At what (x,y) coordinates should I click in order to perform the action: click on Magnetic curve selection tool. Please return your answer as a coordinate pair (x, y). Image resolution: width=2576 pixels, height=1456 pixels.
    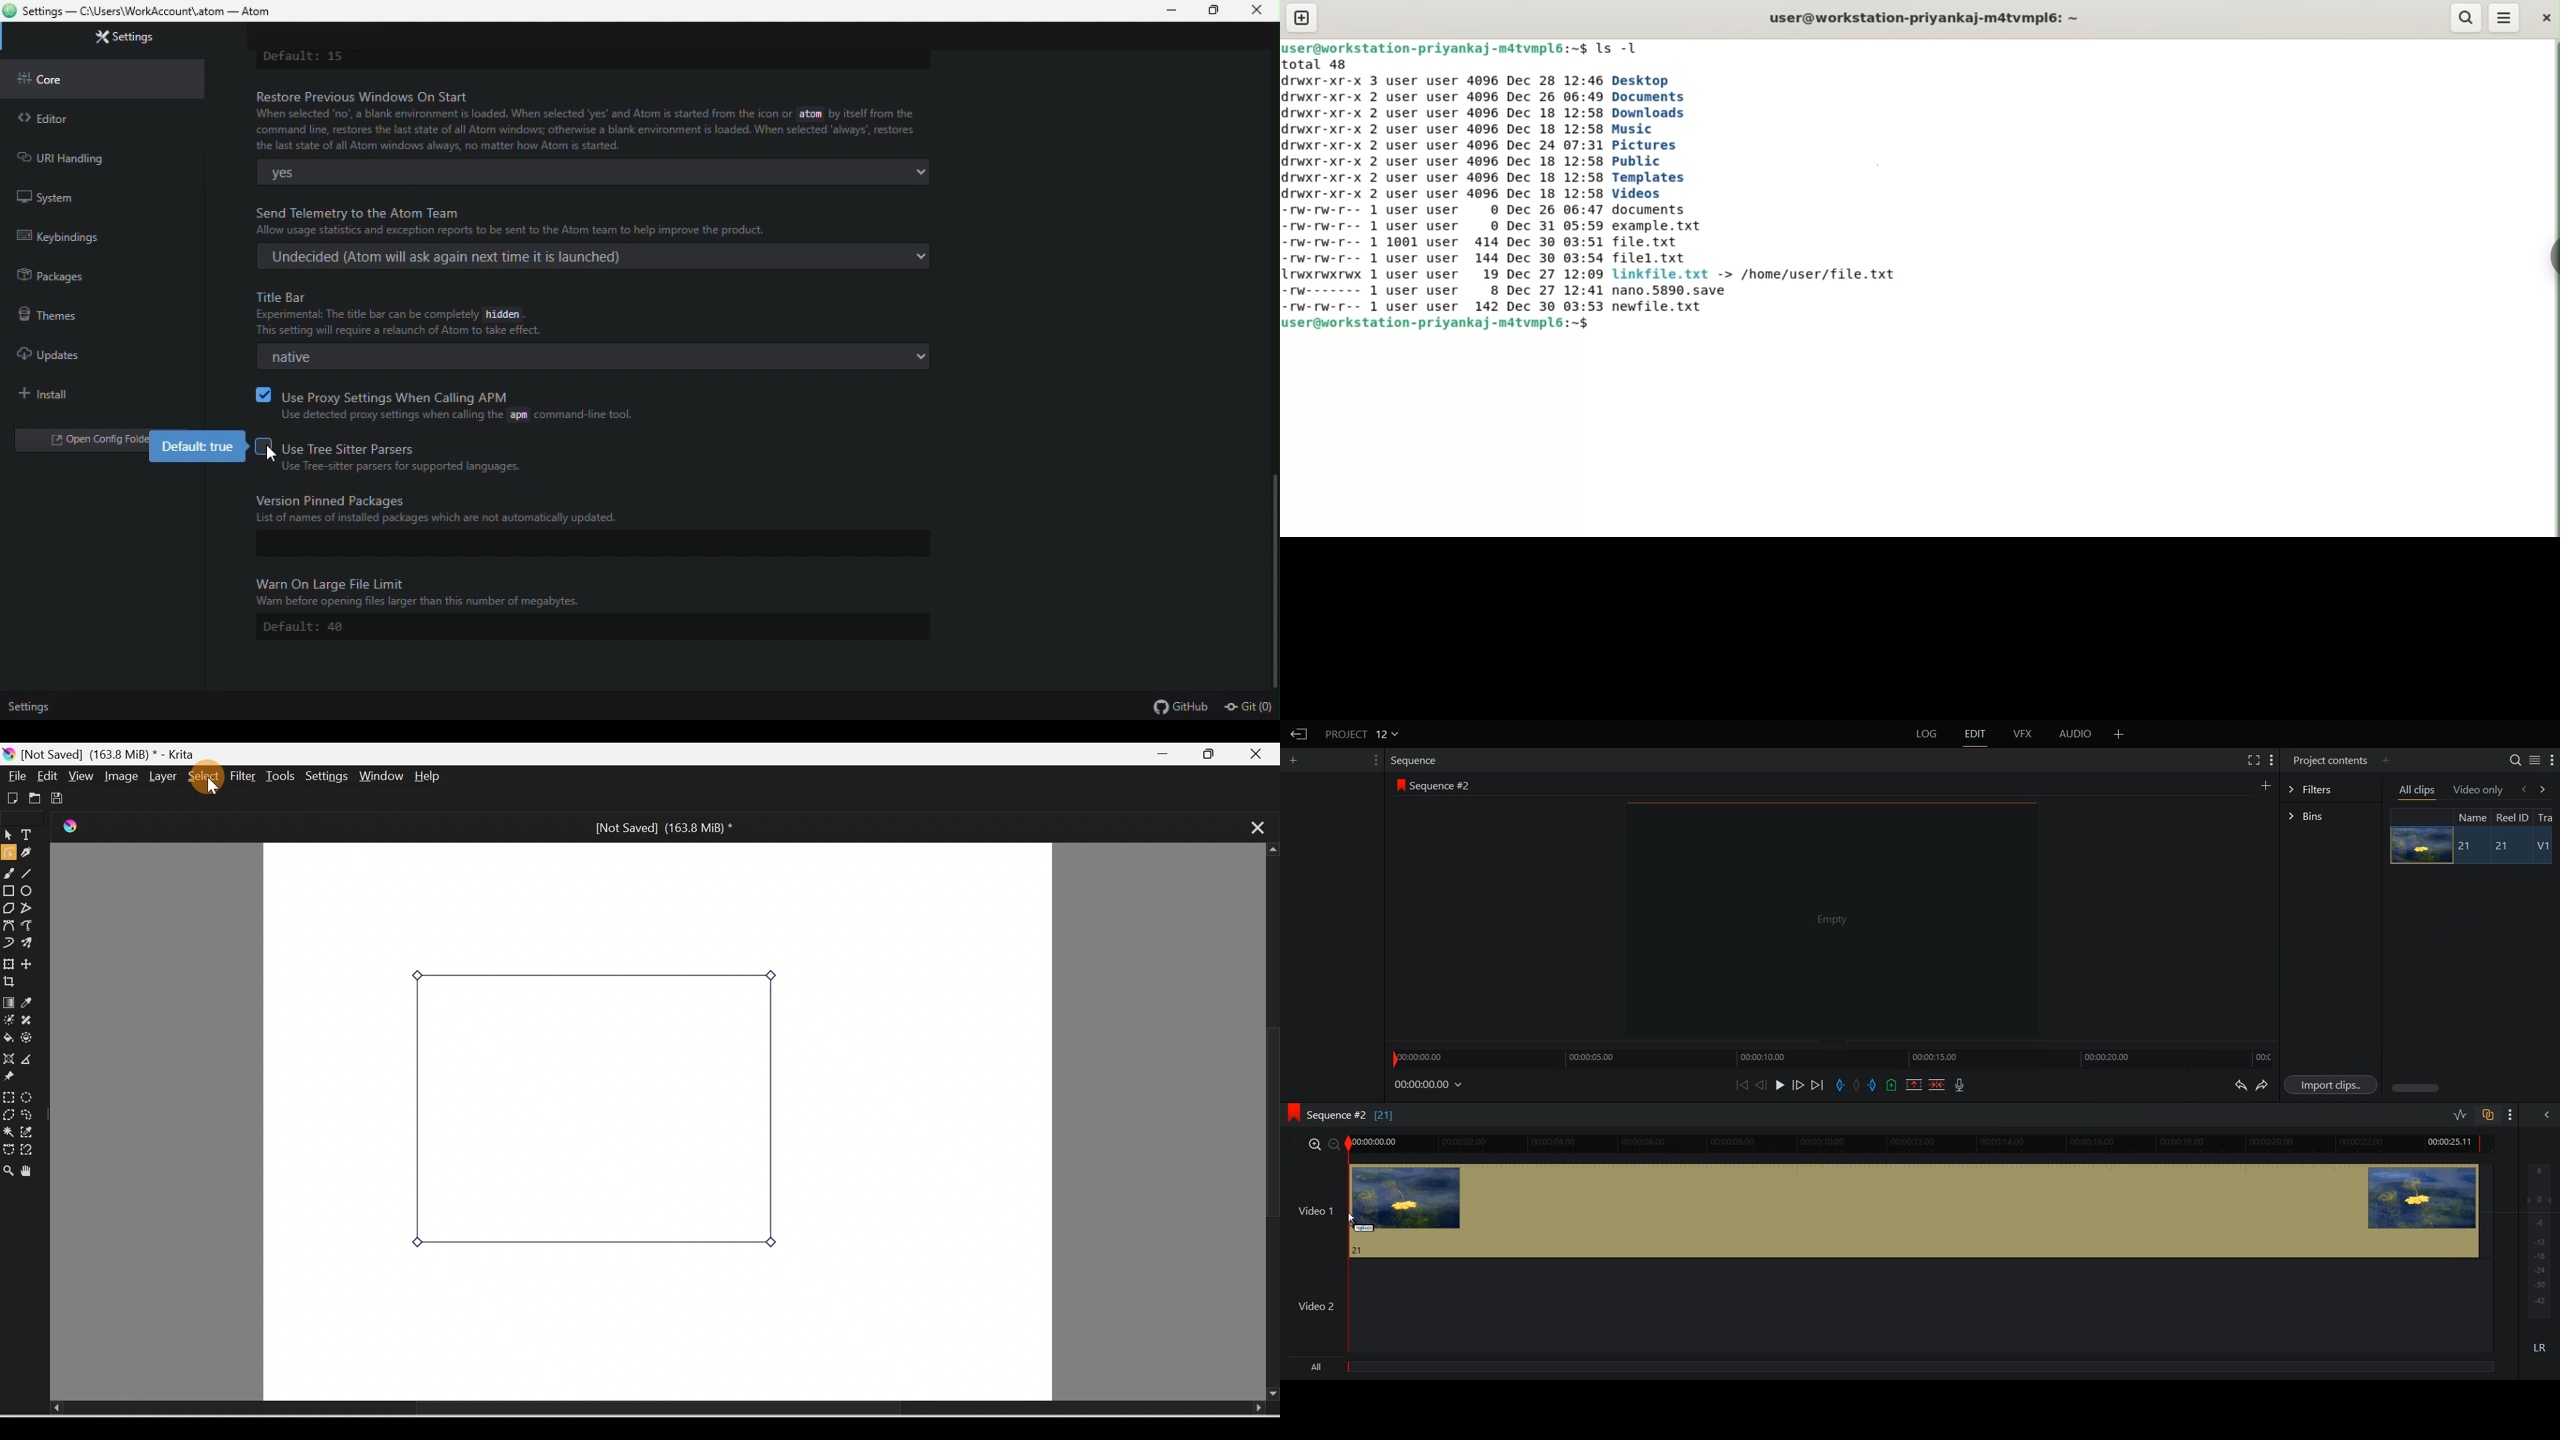
    Looking at the image, I should click on (31, 1151).